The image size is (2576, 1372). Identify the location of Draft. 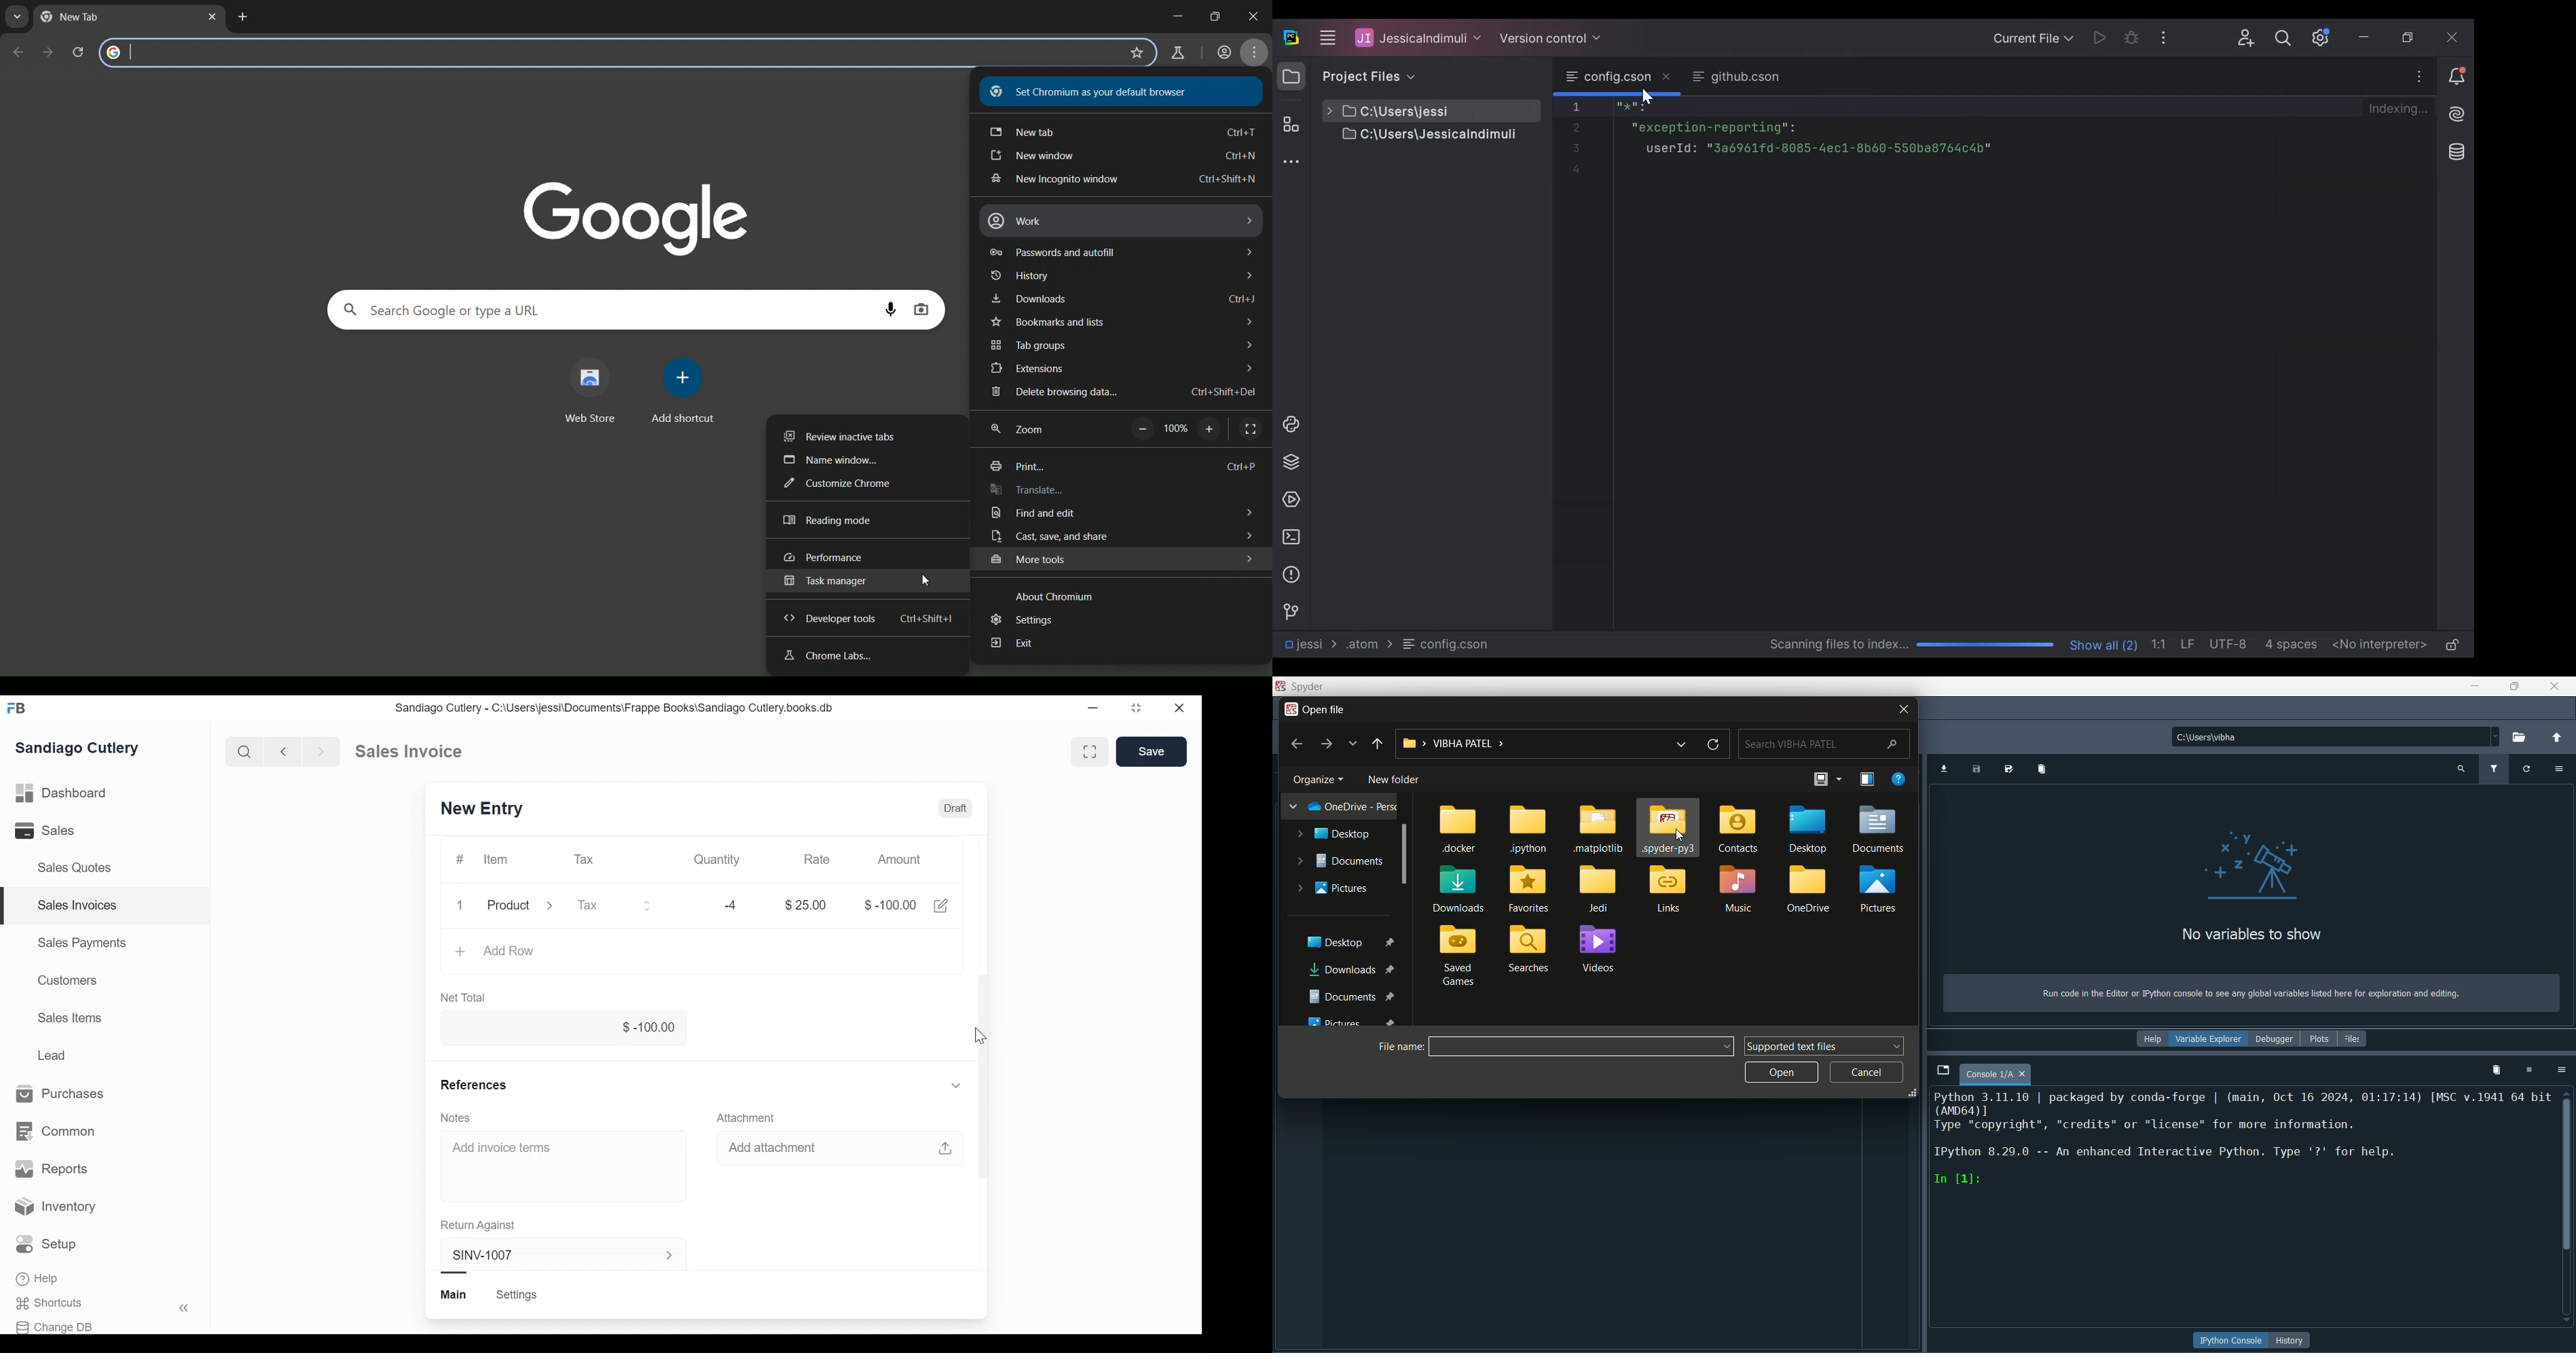
(956, 808).